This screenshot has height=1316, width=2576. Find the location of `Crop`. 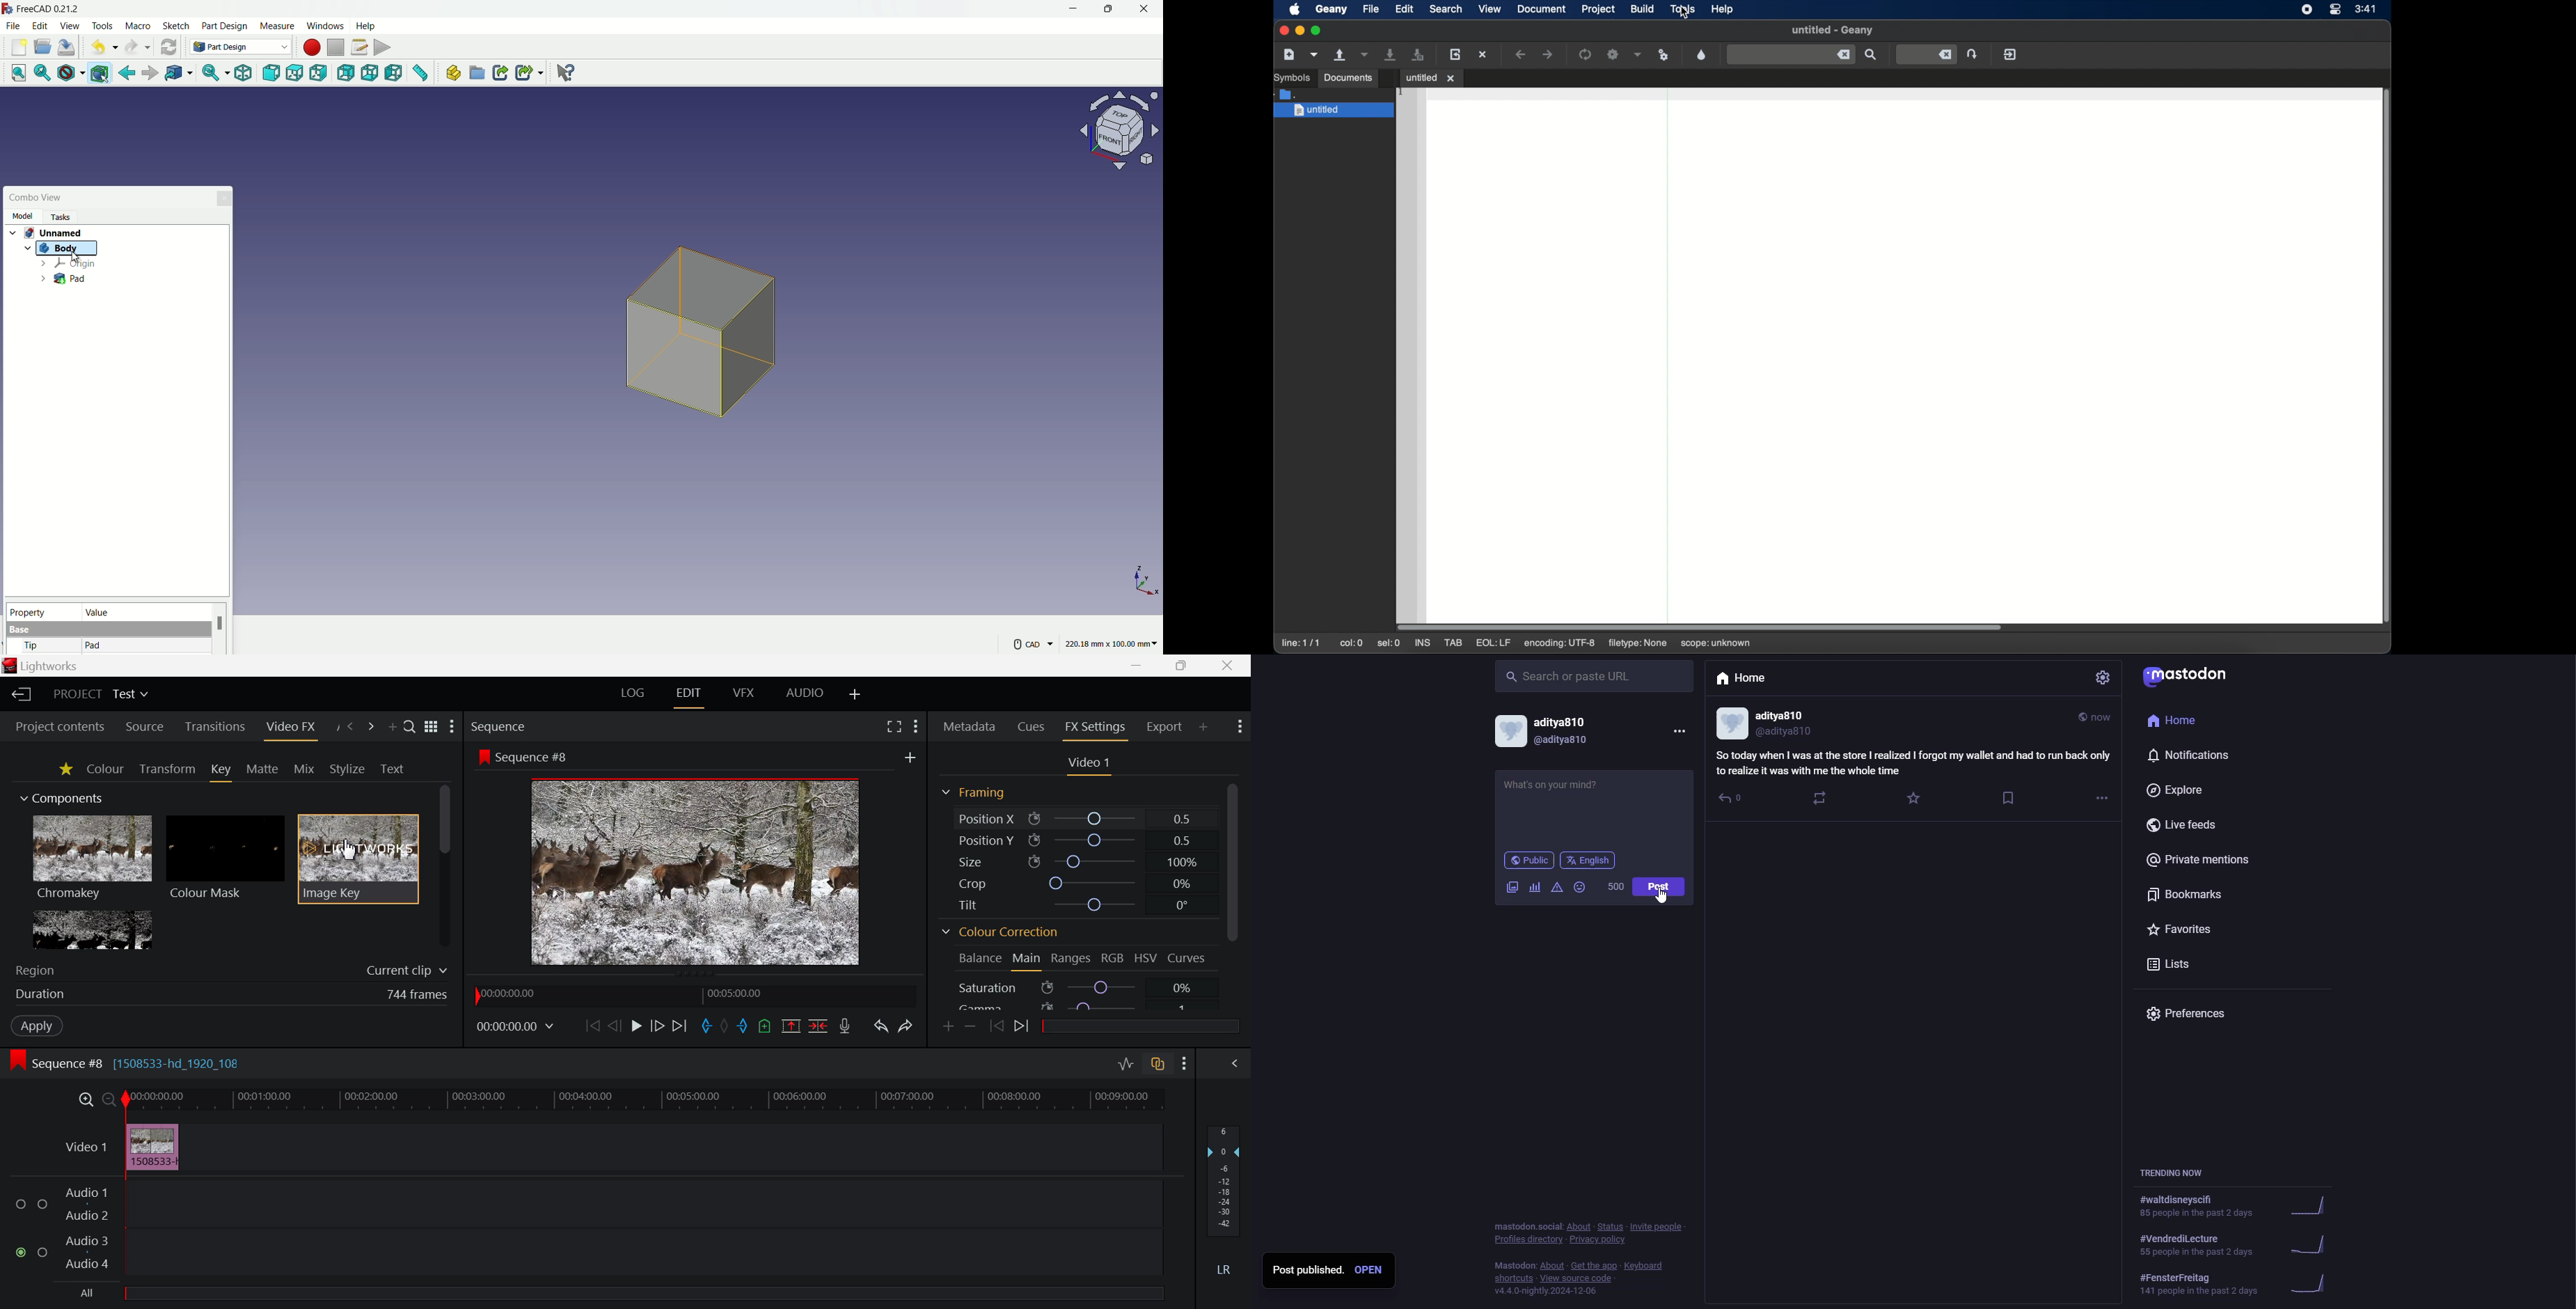

Crop is located at coordinates (971, 883).